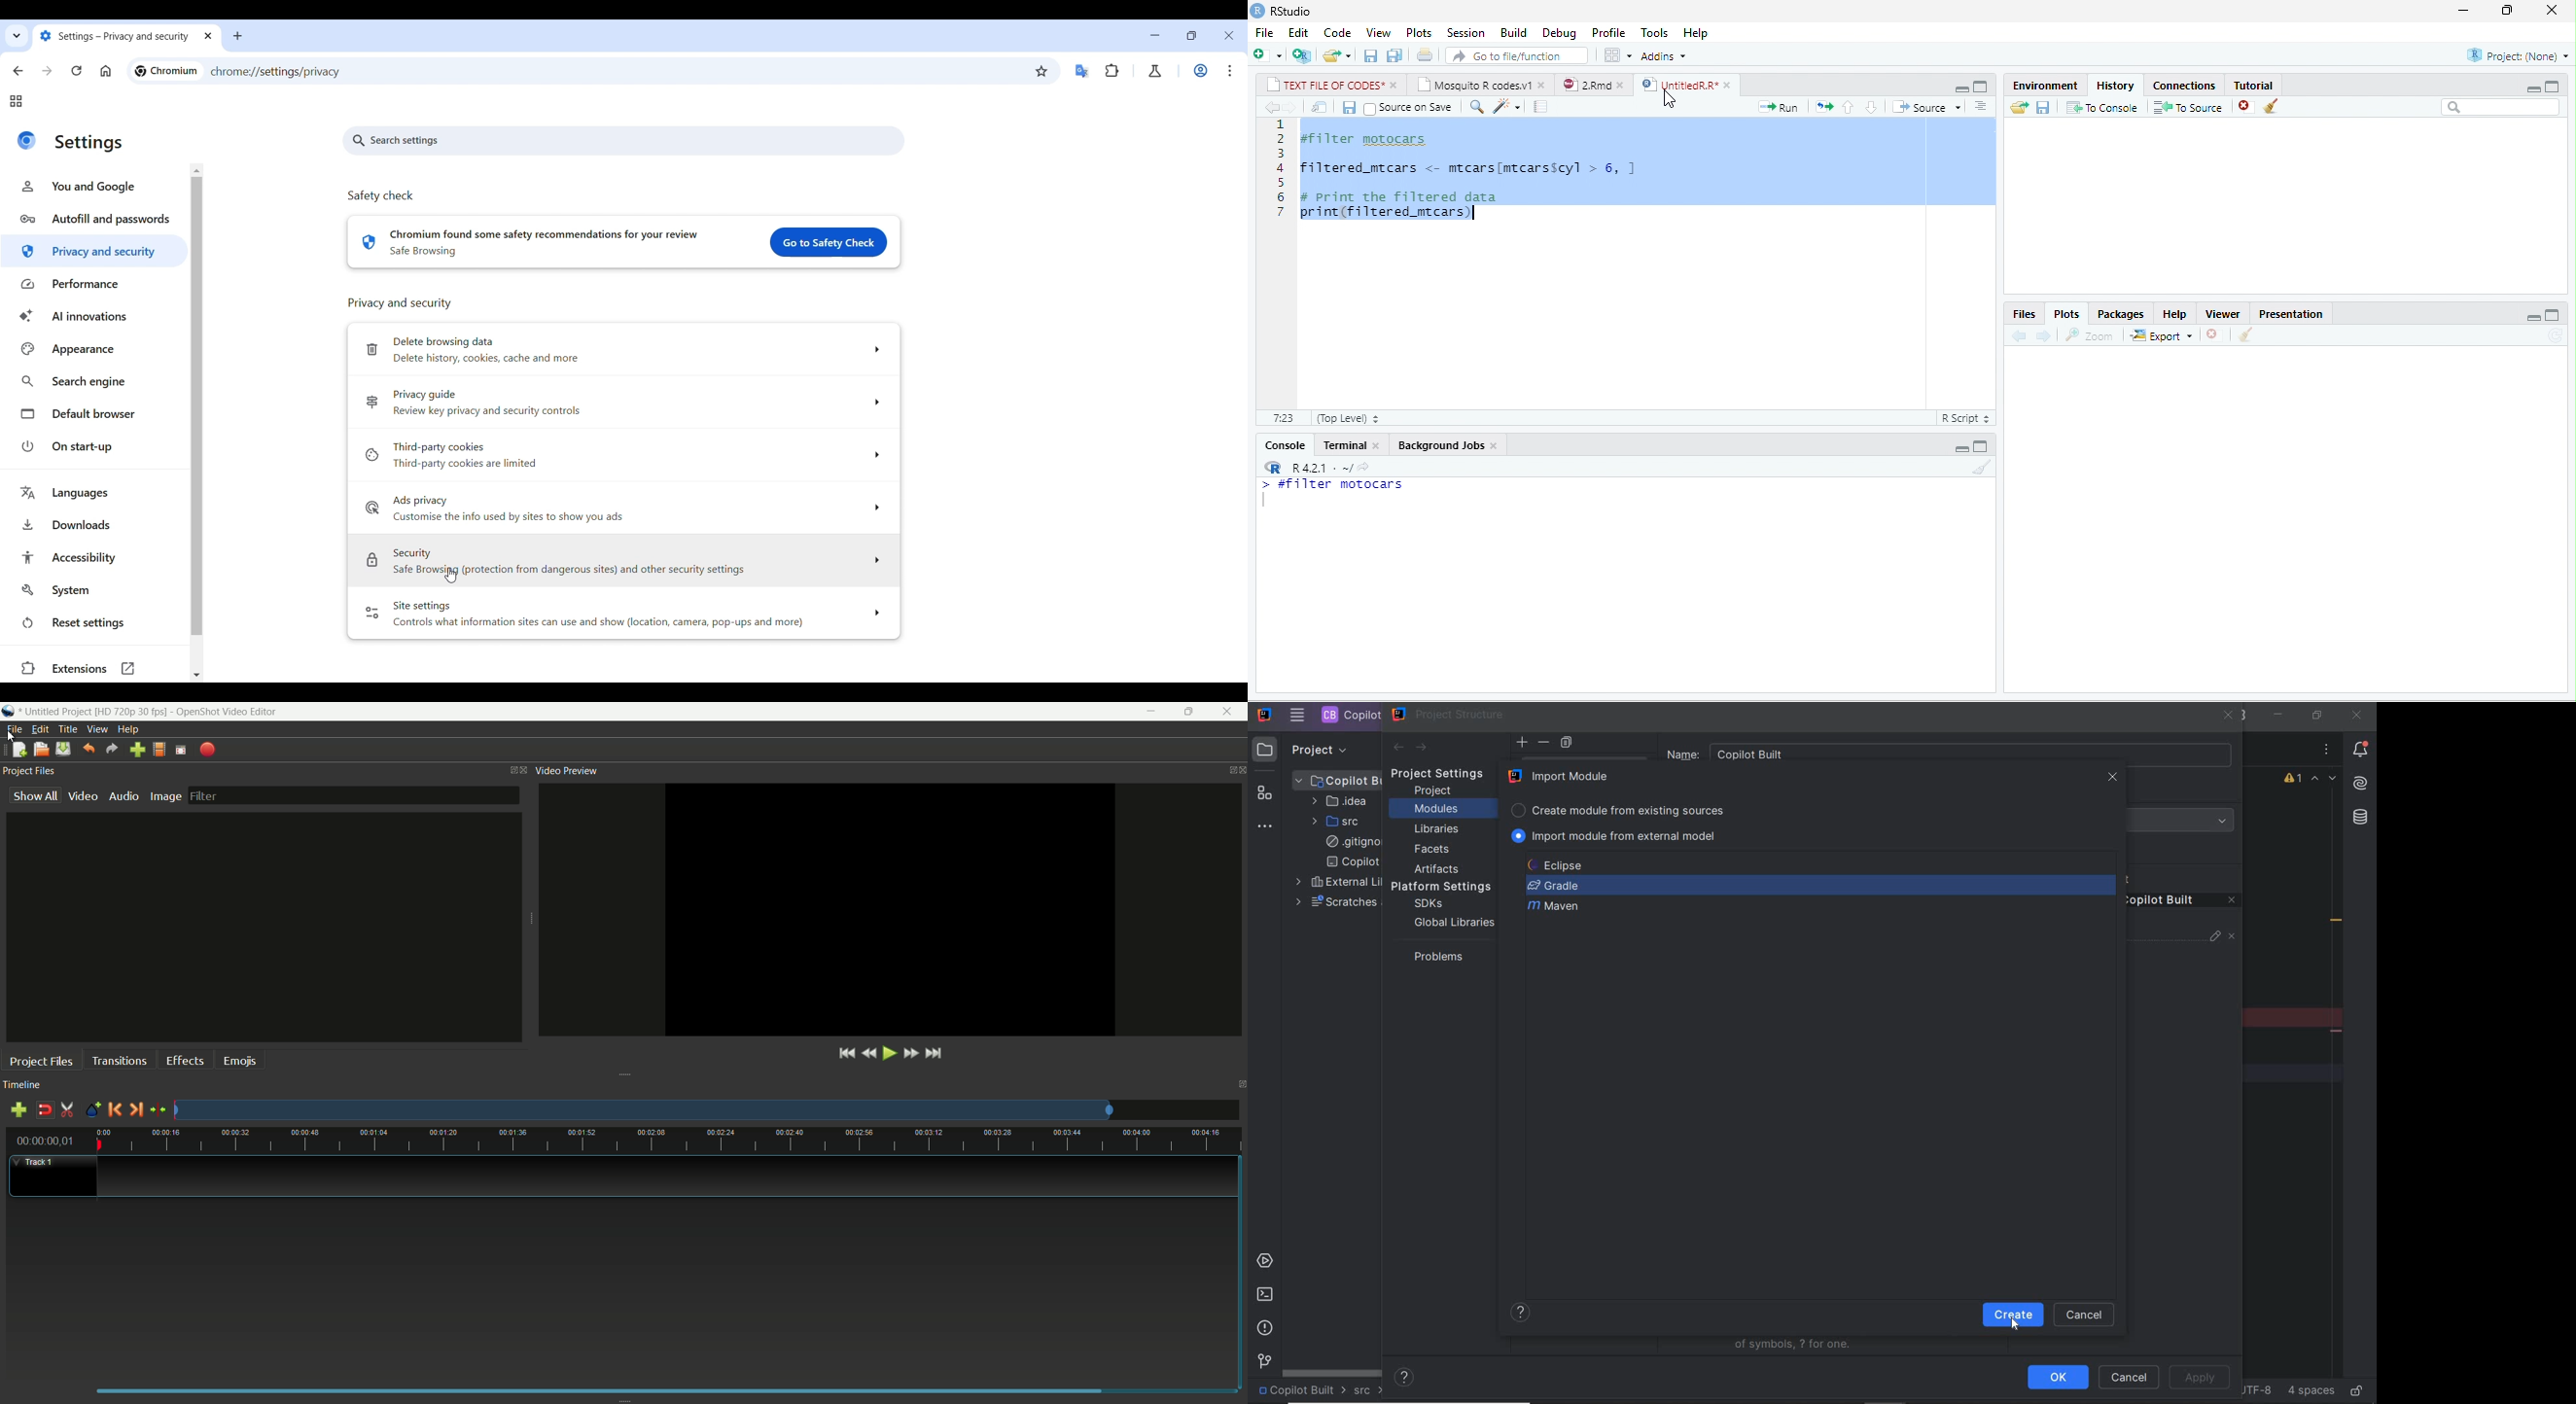  Describe the element at coordinates (2532, 88) in the screenshot. I see `minimize` at that location.